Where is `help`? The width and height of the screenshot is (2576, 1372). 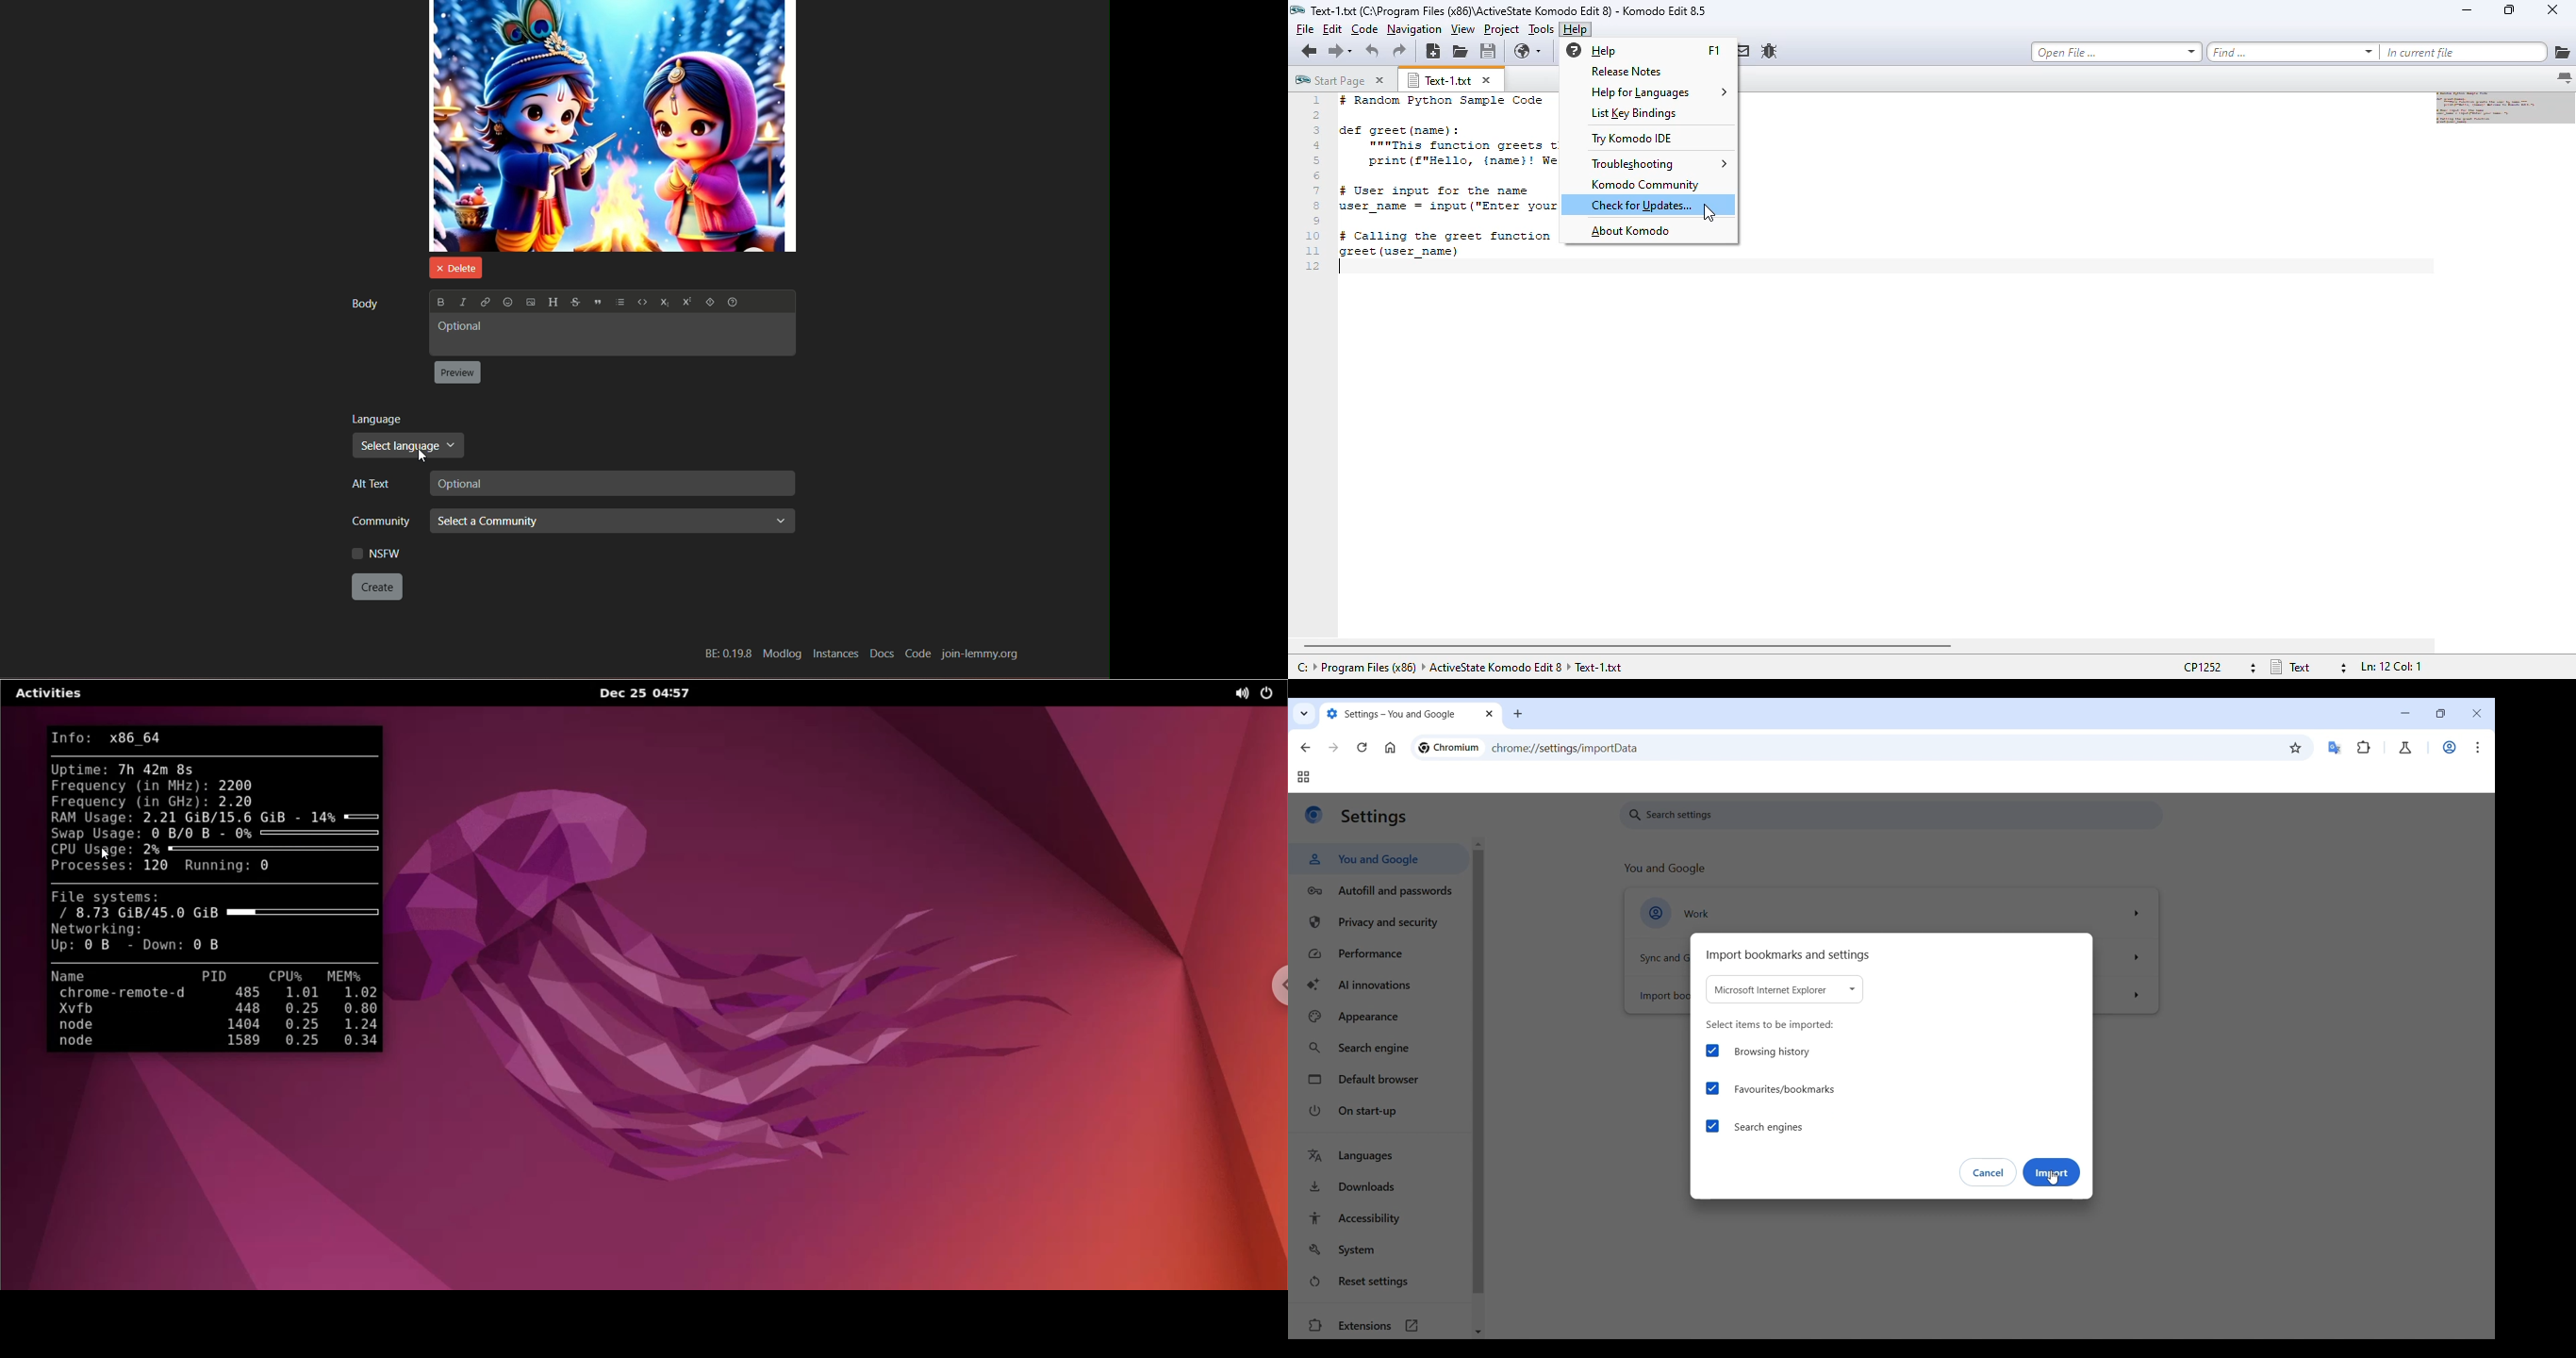 help is located at coordinates (735, 303).